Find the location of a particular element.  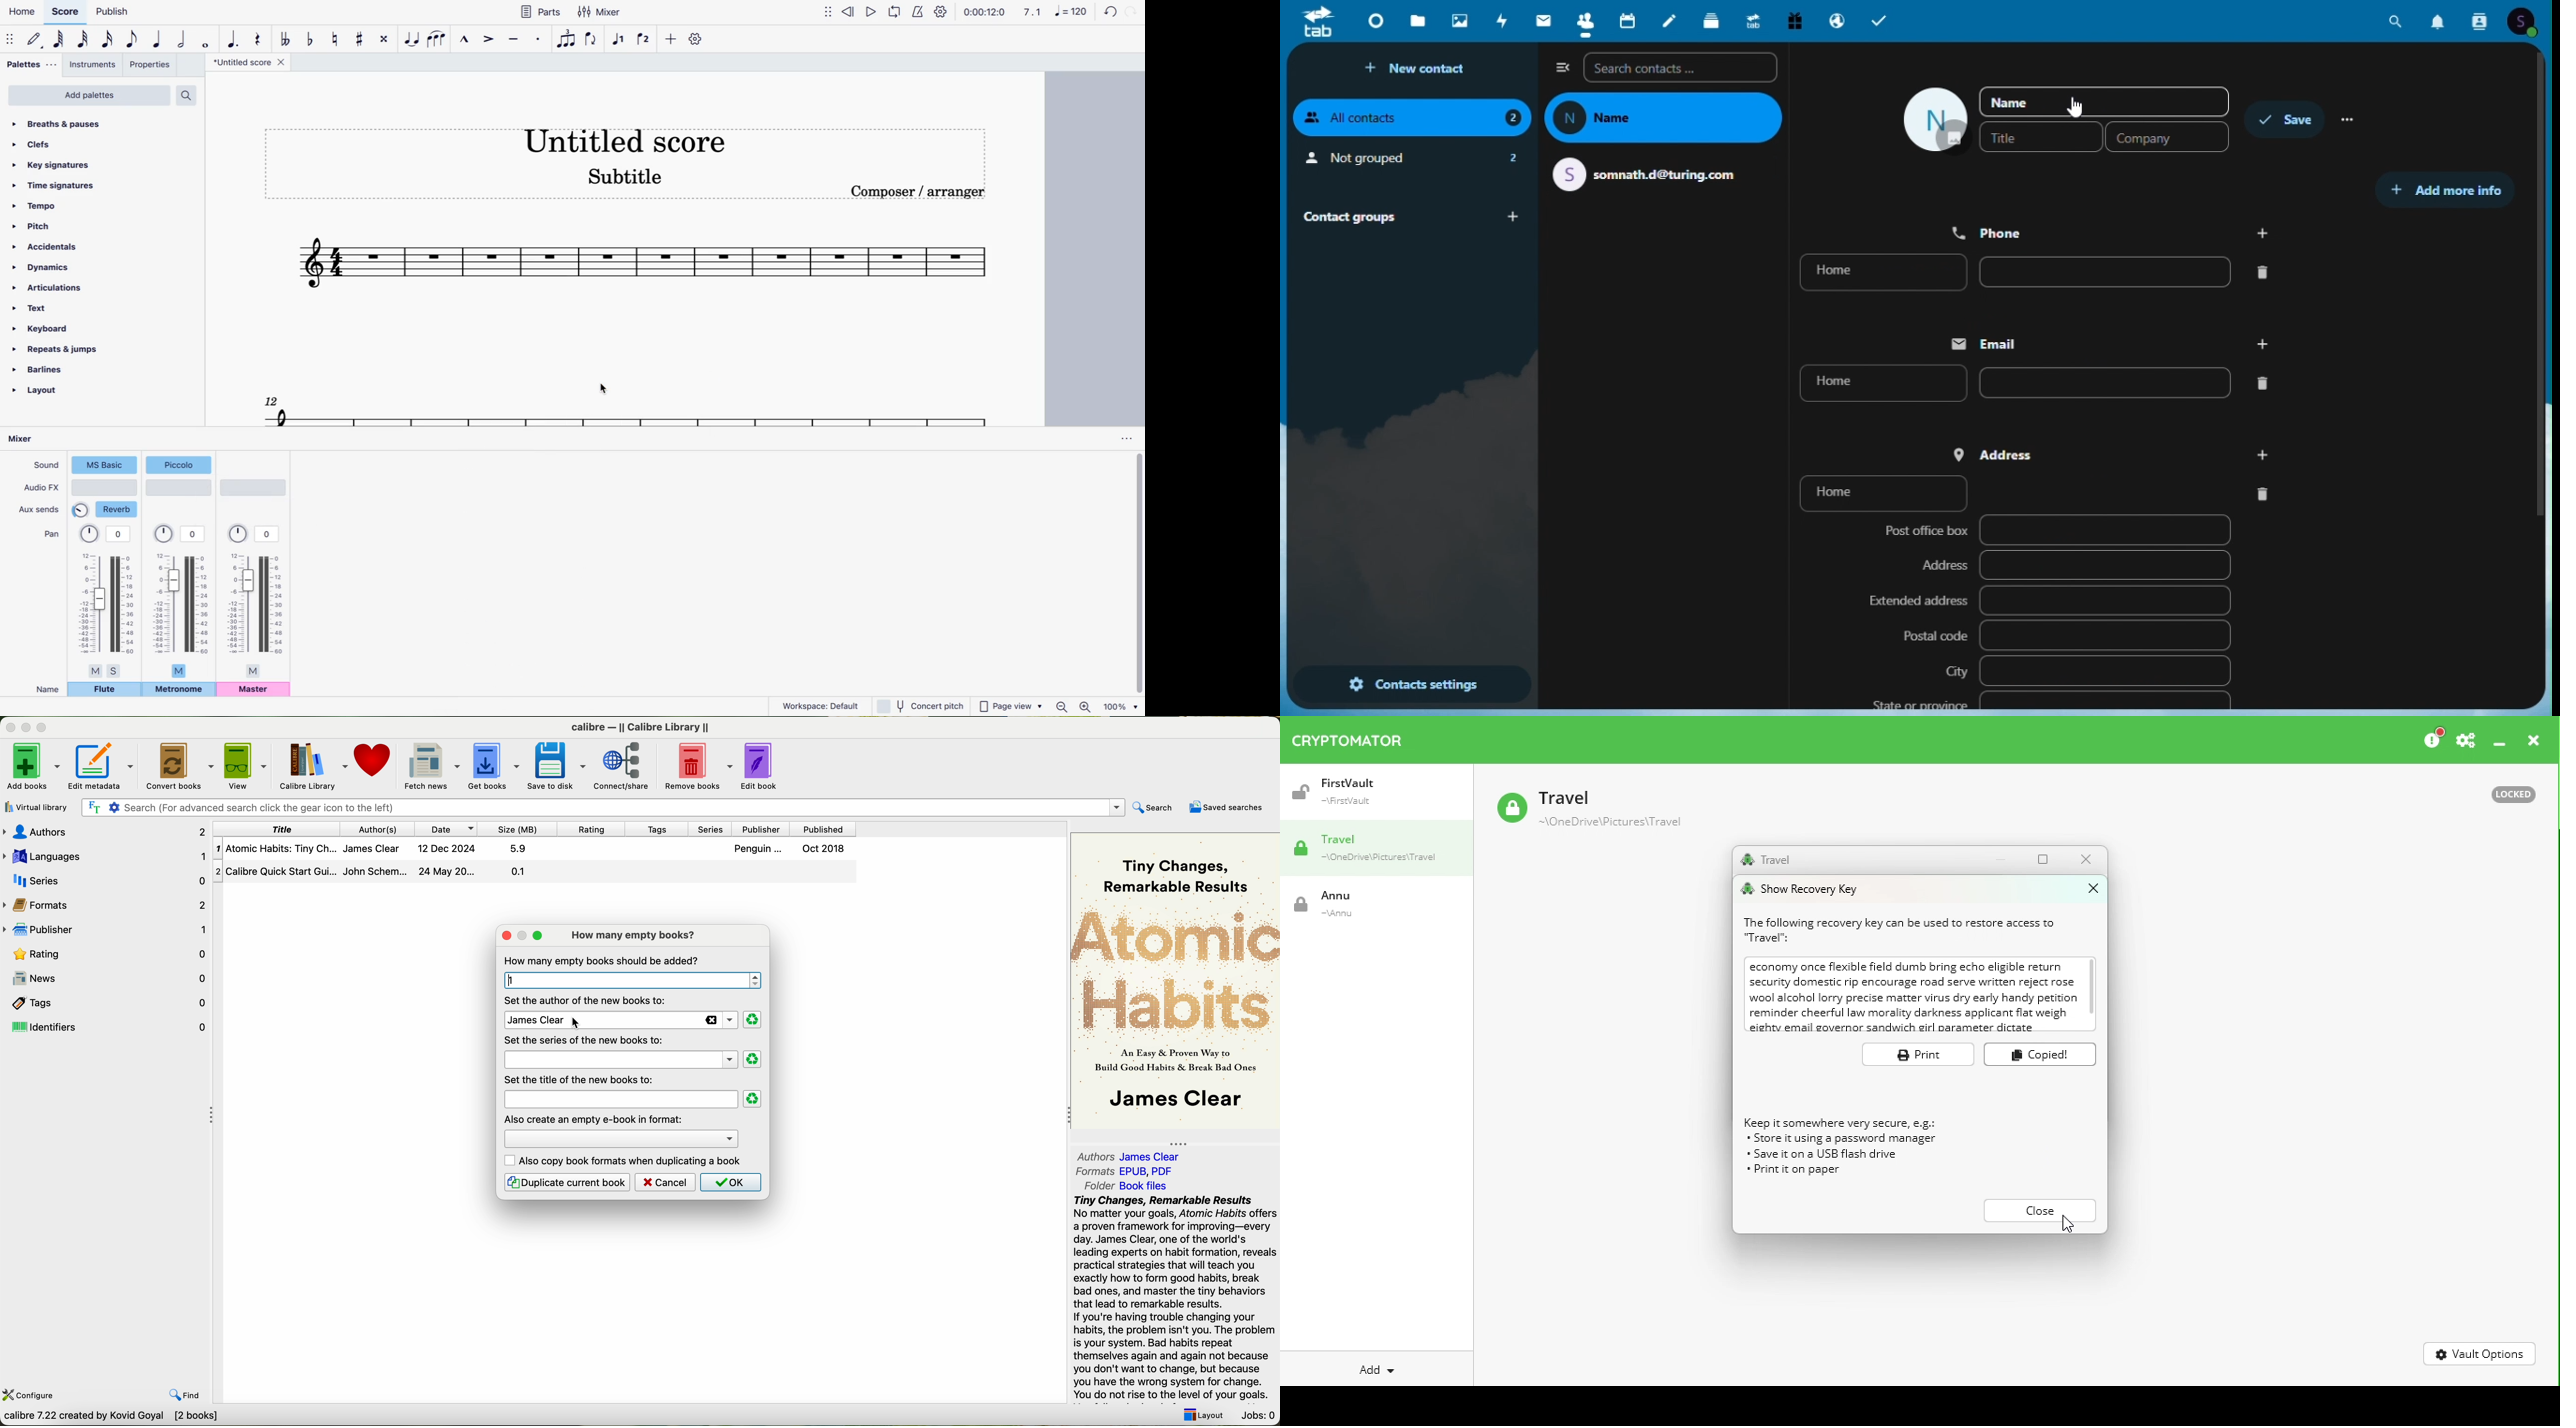

Activity is located at coordinates (1504, 21).